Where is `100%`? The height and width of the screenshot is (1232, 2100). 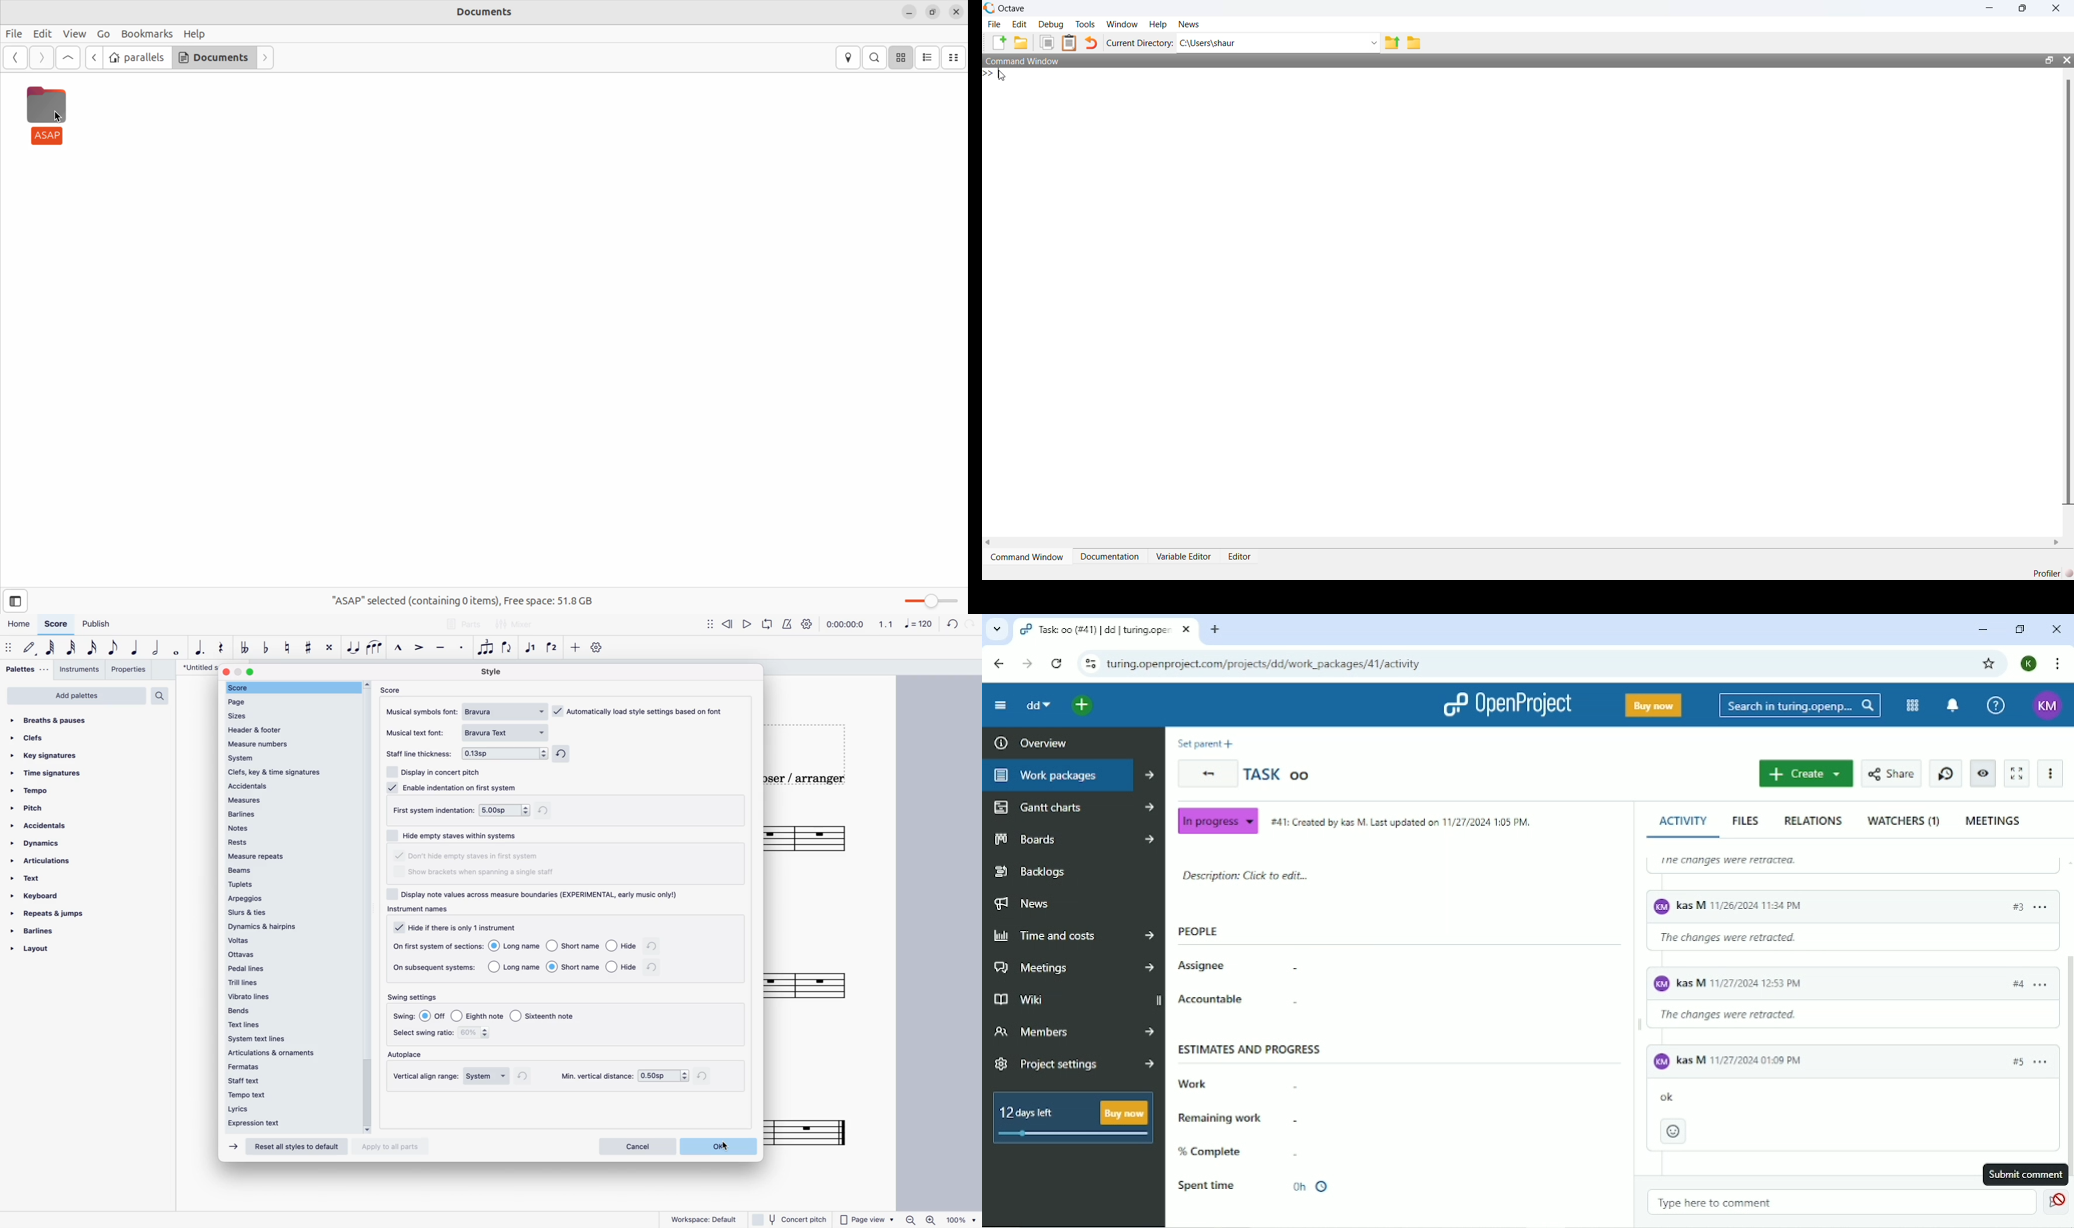 100% is located at coordinates (960, 1219).